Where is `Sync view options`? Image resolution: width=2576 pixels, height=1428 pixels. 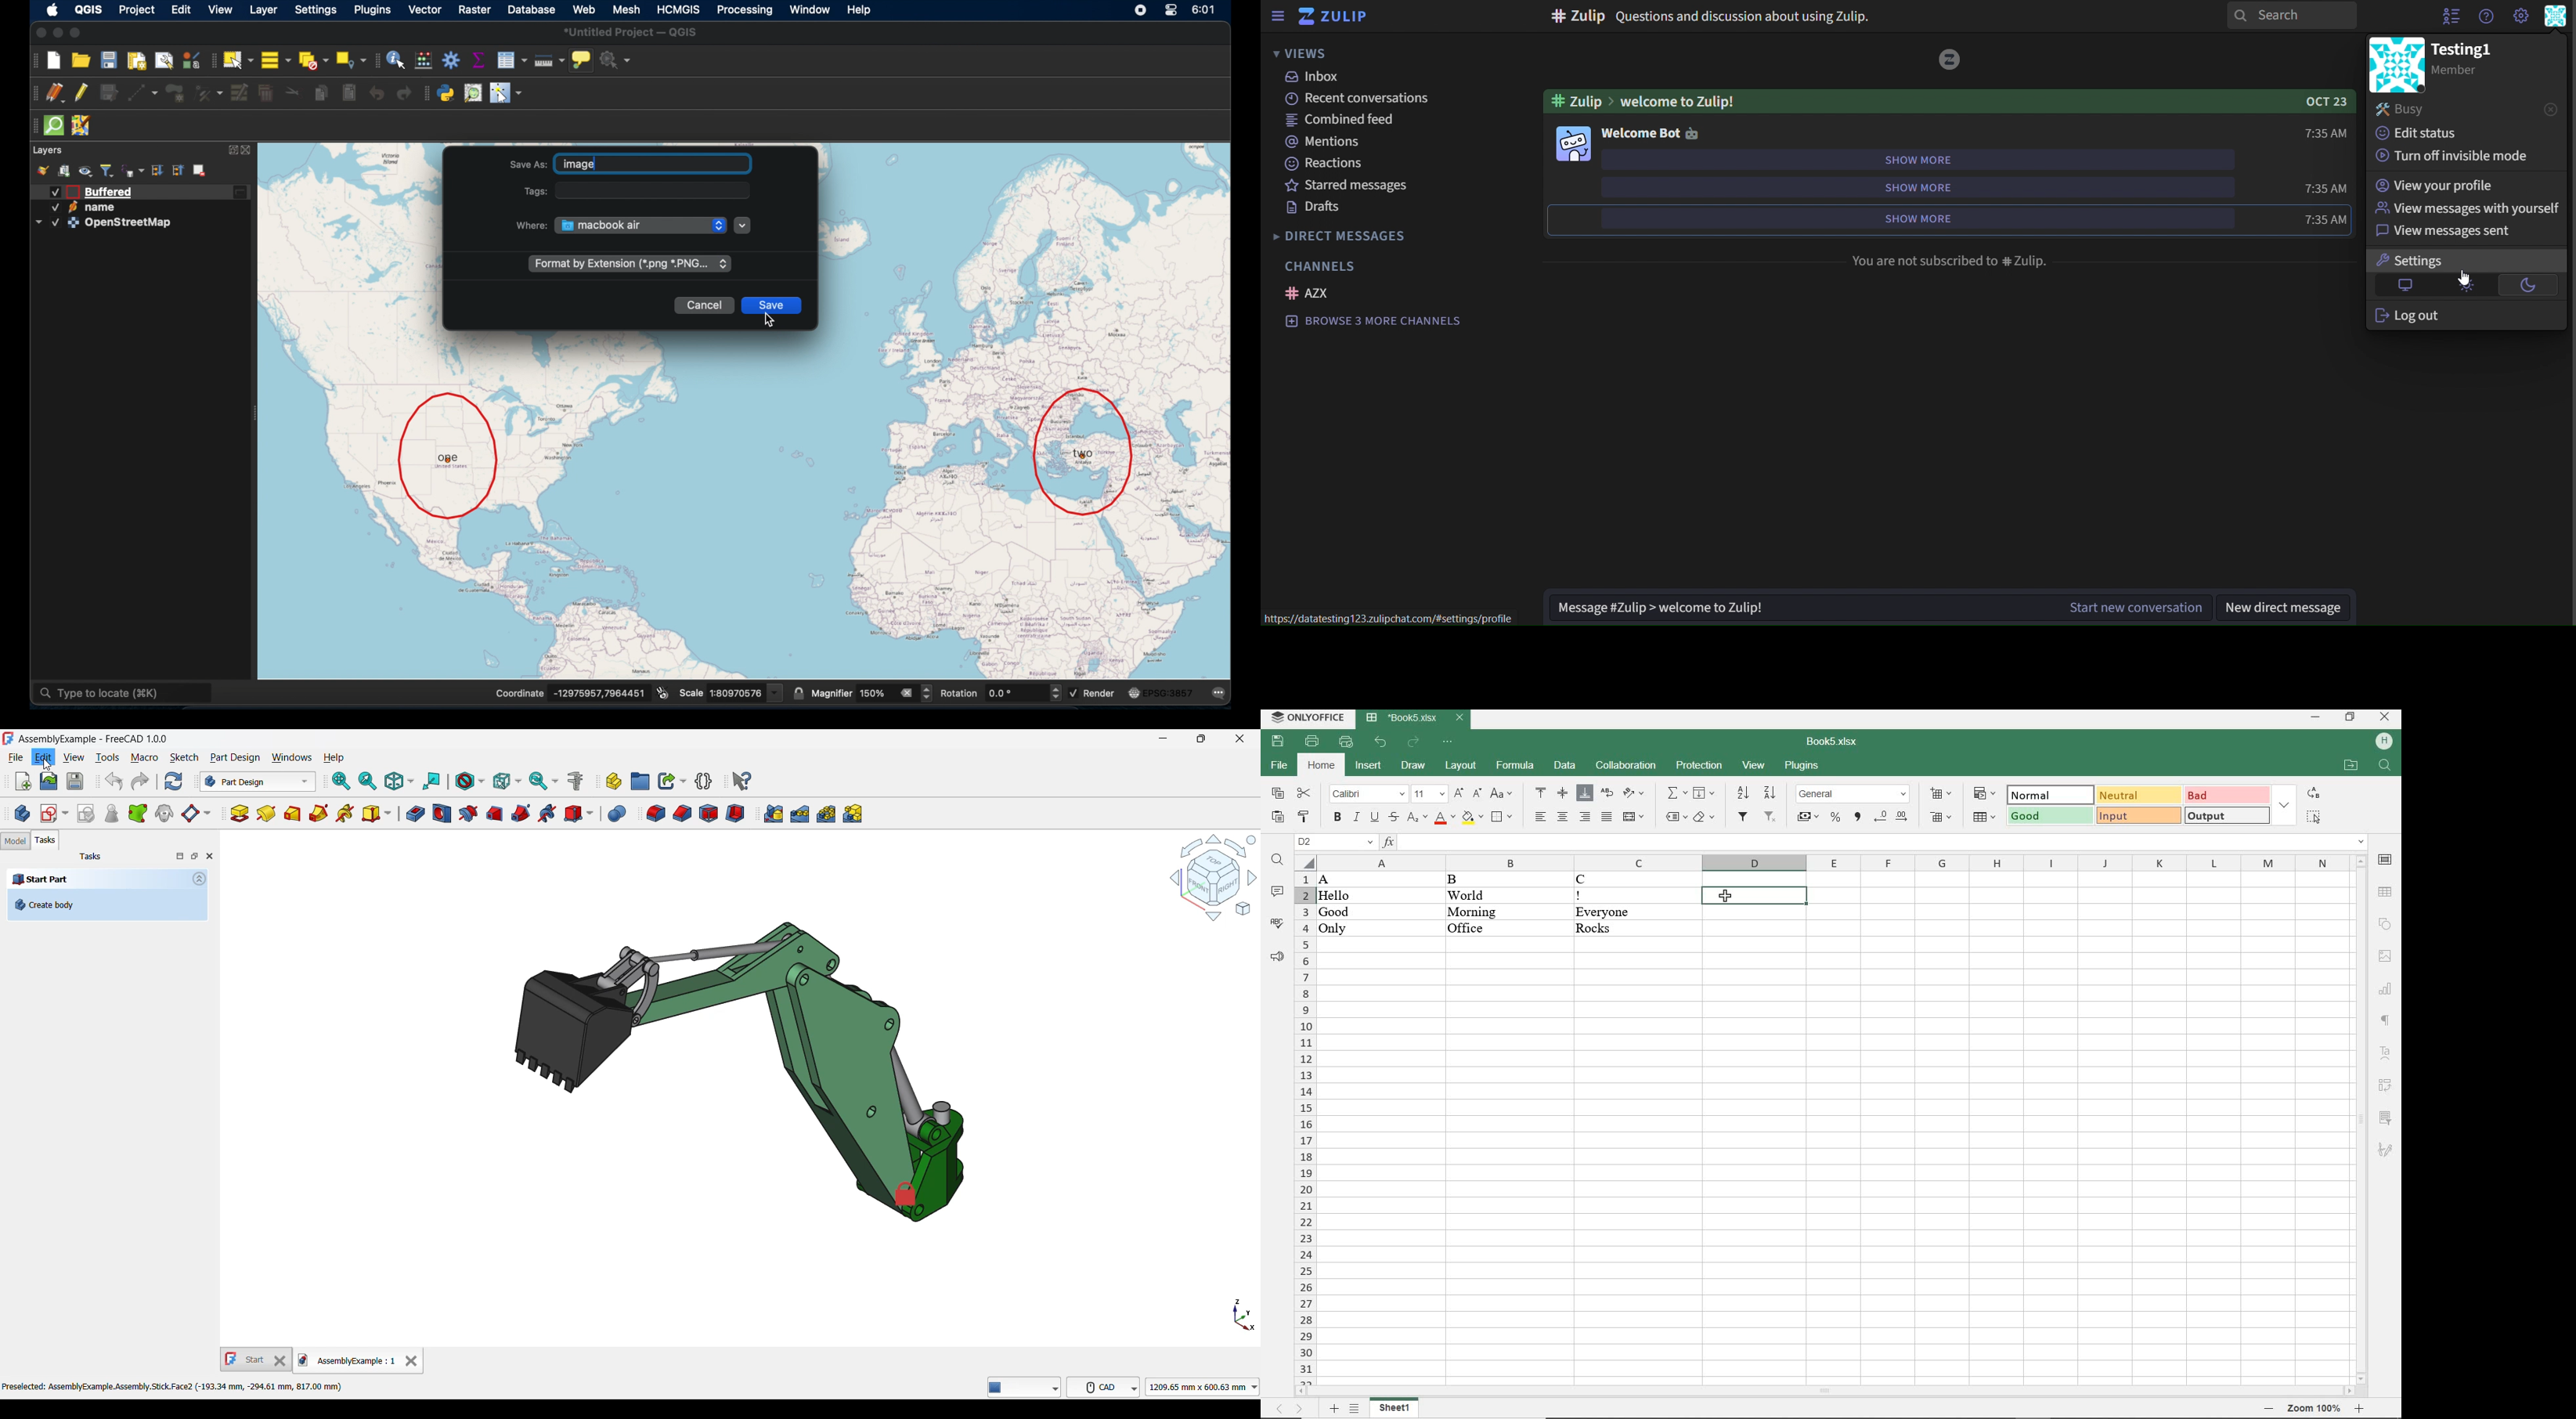 Sync view options is located at coordinates (544, 781).